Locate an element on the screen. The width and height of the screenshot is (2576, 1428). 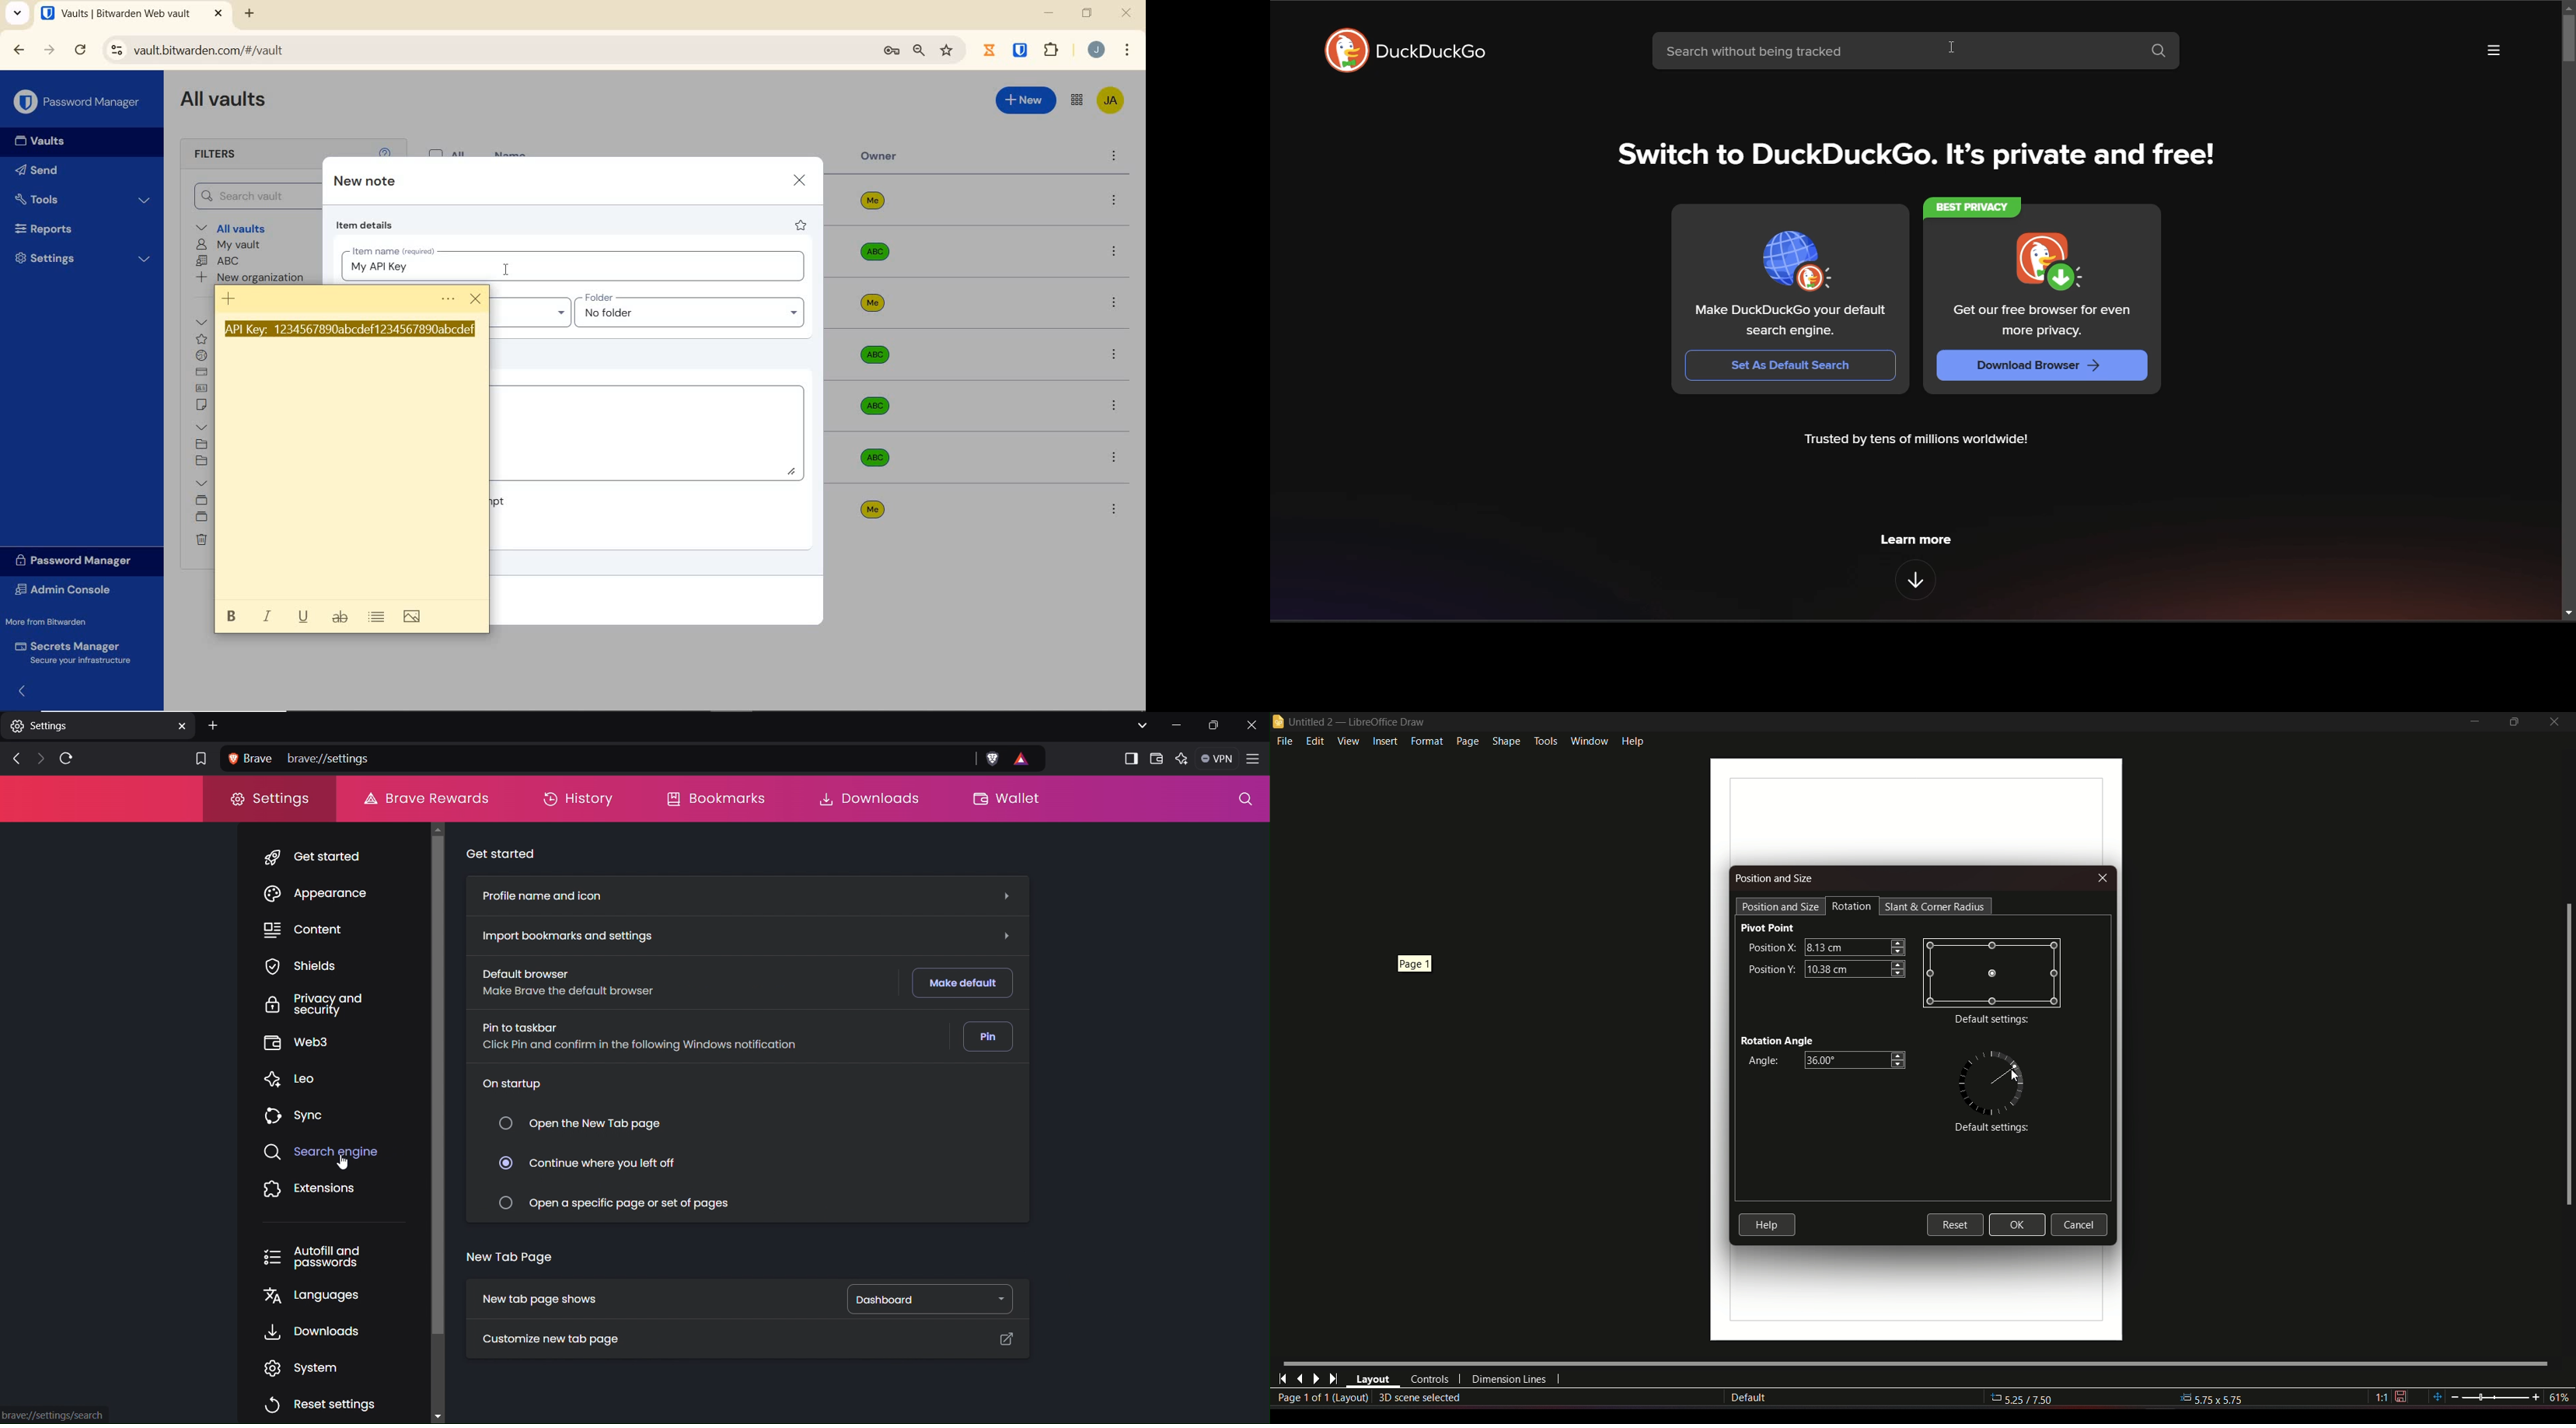
MINIMIZE is located at coordinates (1050, 14).